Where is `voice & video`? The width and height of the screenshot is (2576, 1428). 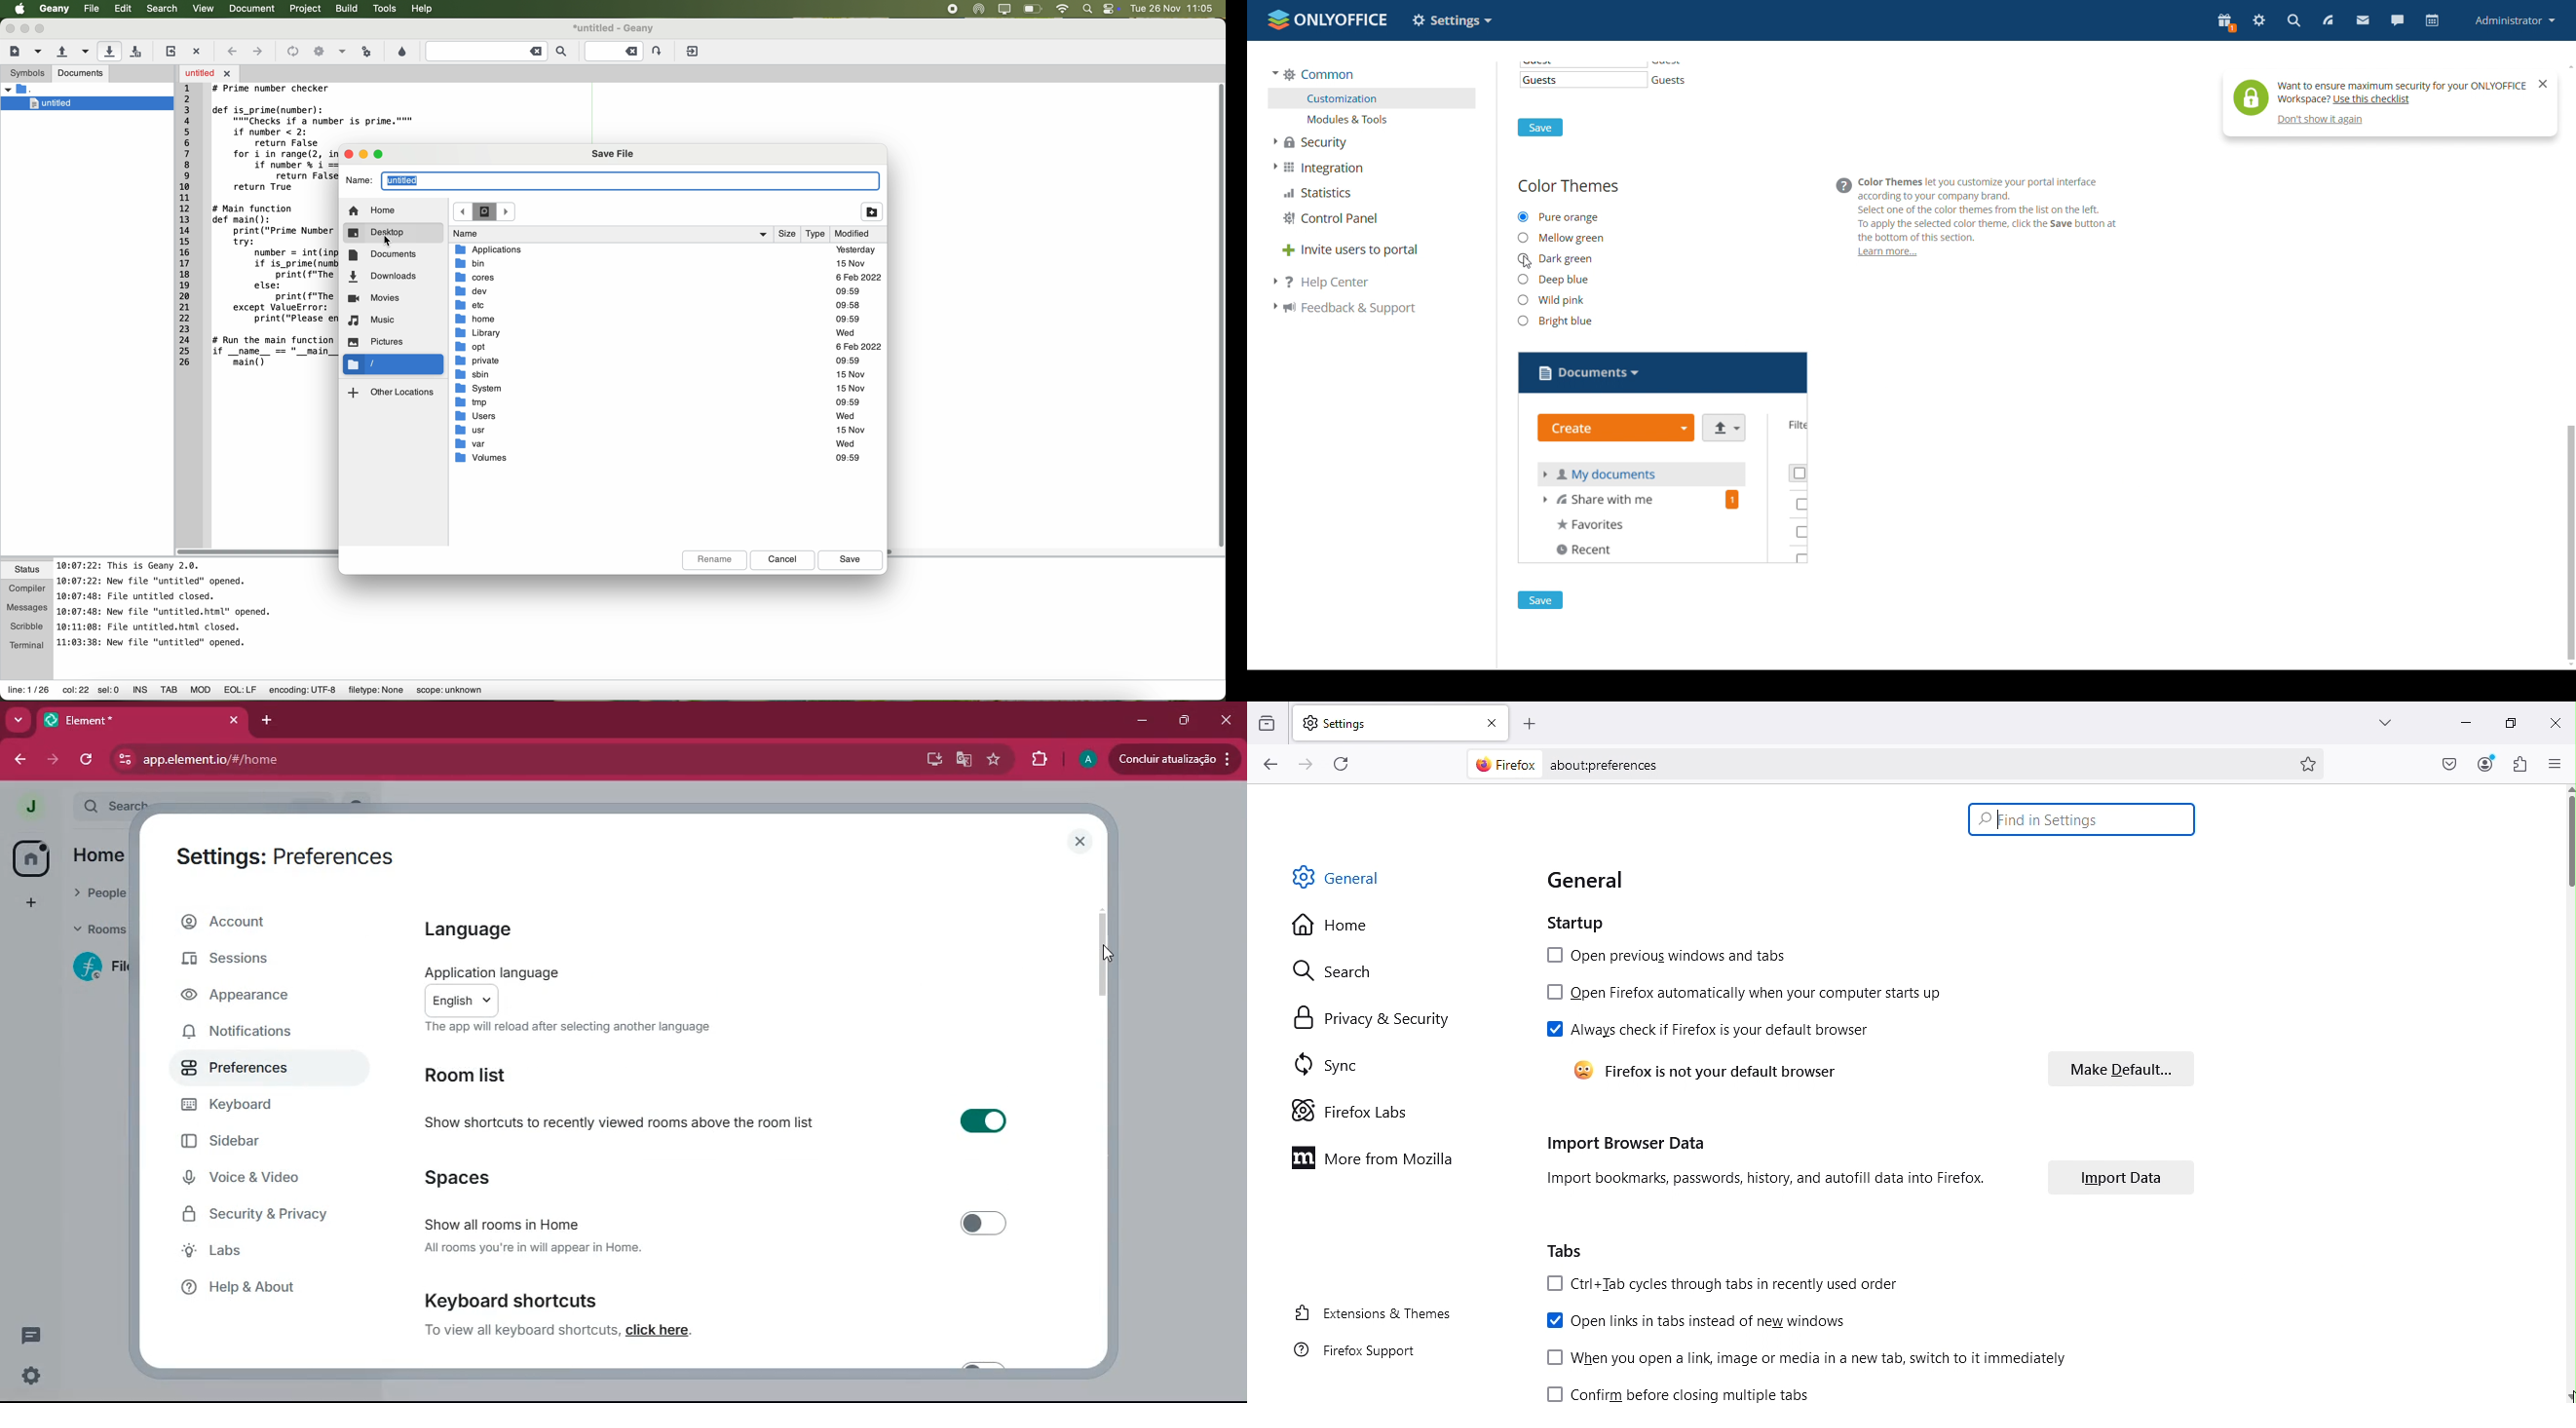 voice & video is located at coordinates (247, 1178).